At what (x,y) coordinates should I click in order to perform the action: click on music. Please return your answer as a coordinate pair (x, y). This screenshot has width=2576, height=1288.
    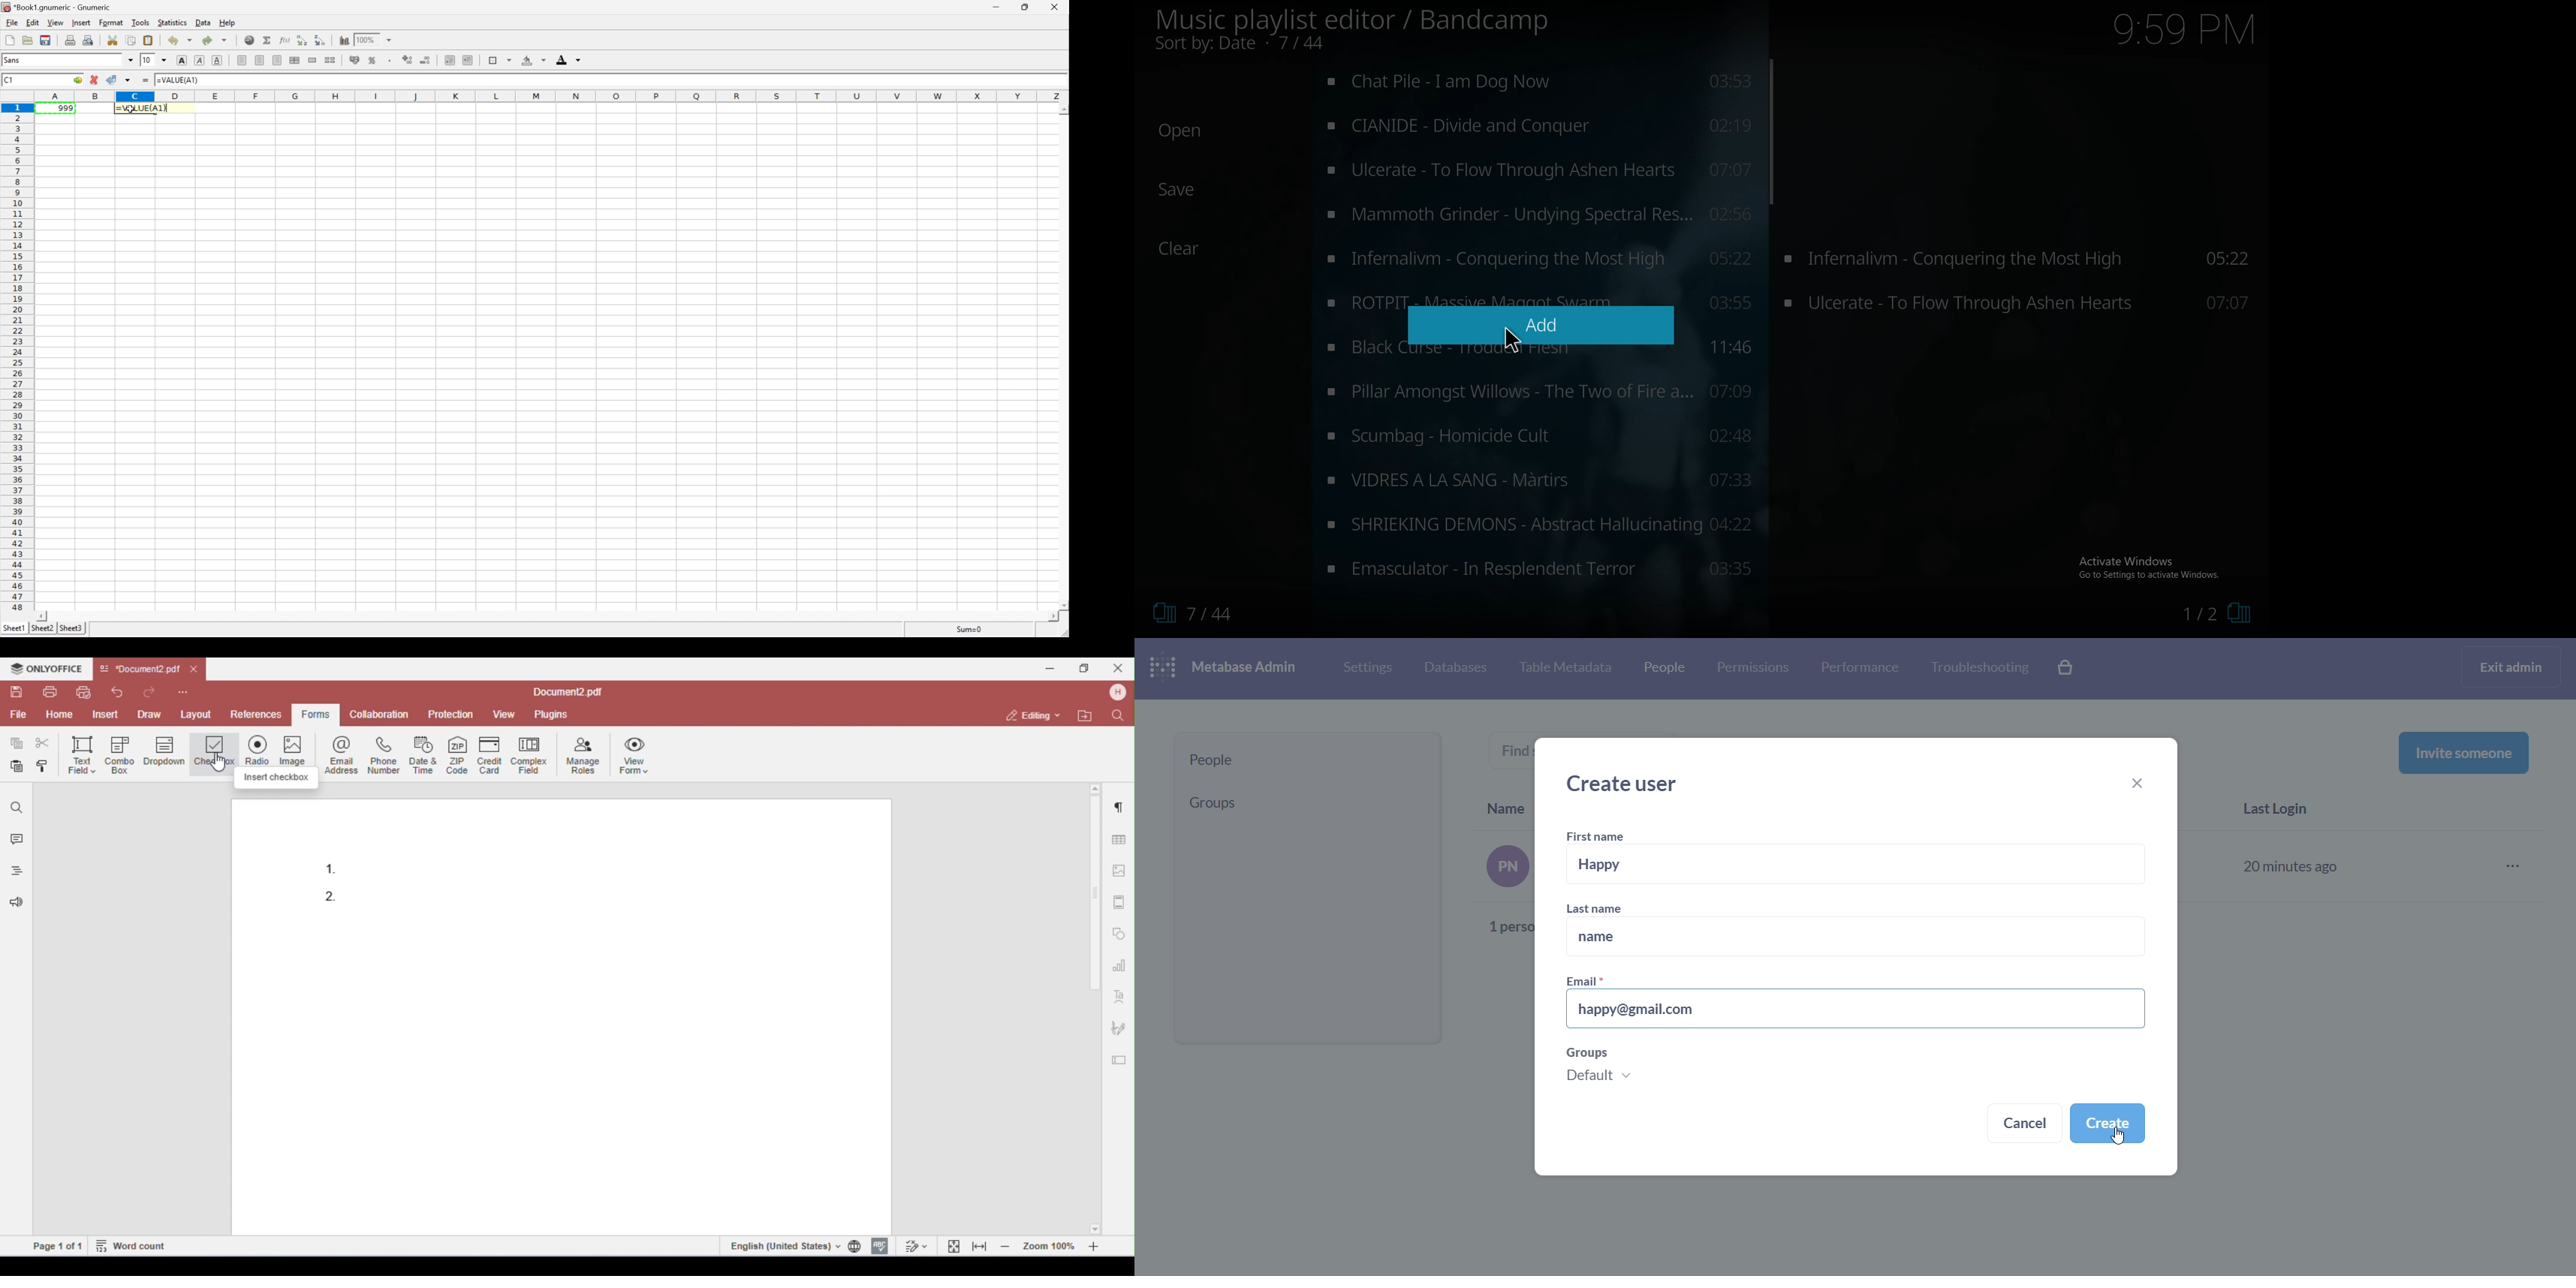
    Looking at the image, I should click on (1542, 393).